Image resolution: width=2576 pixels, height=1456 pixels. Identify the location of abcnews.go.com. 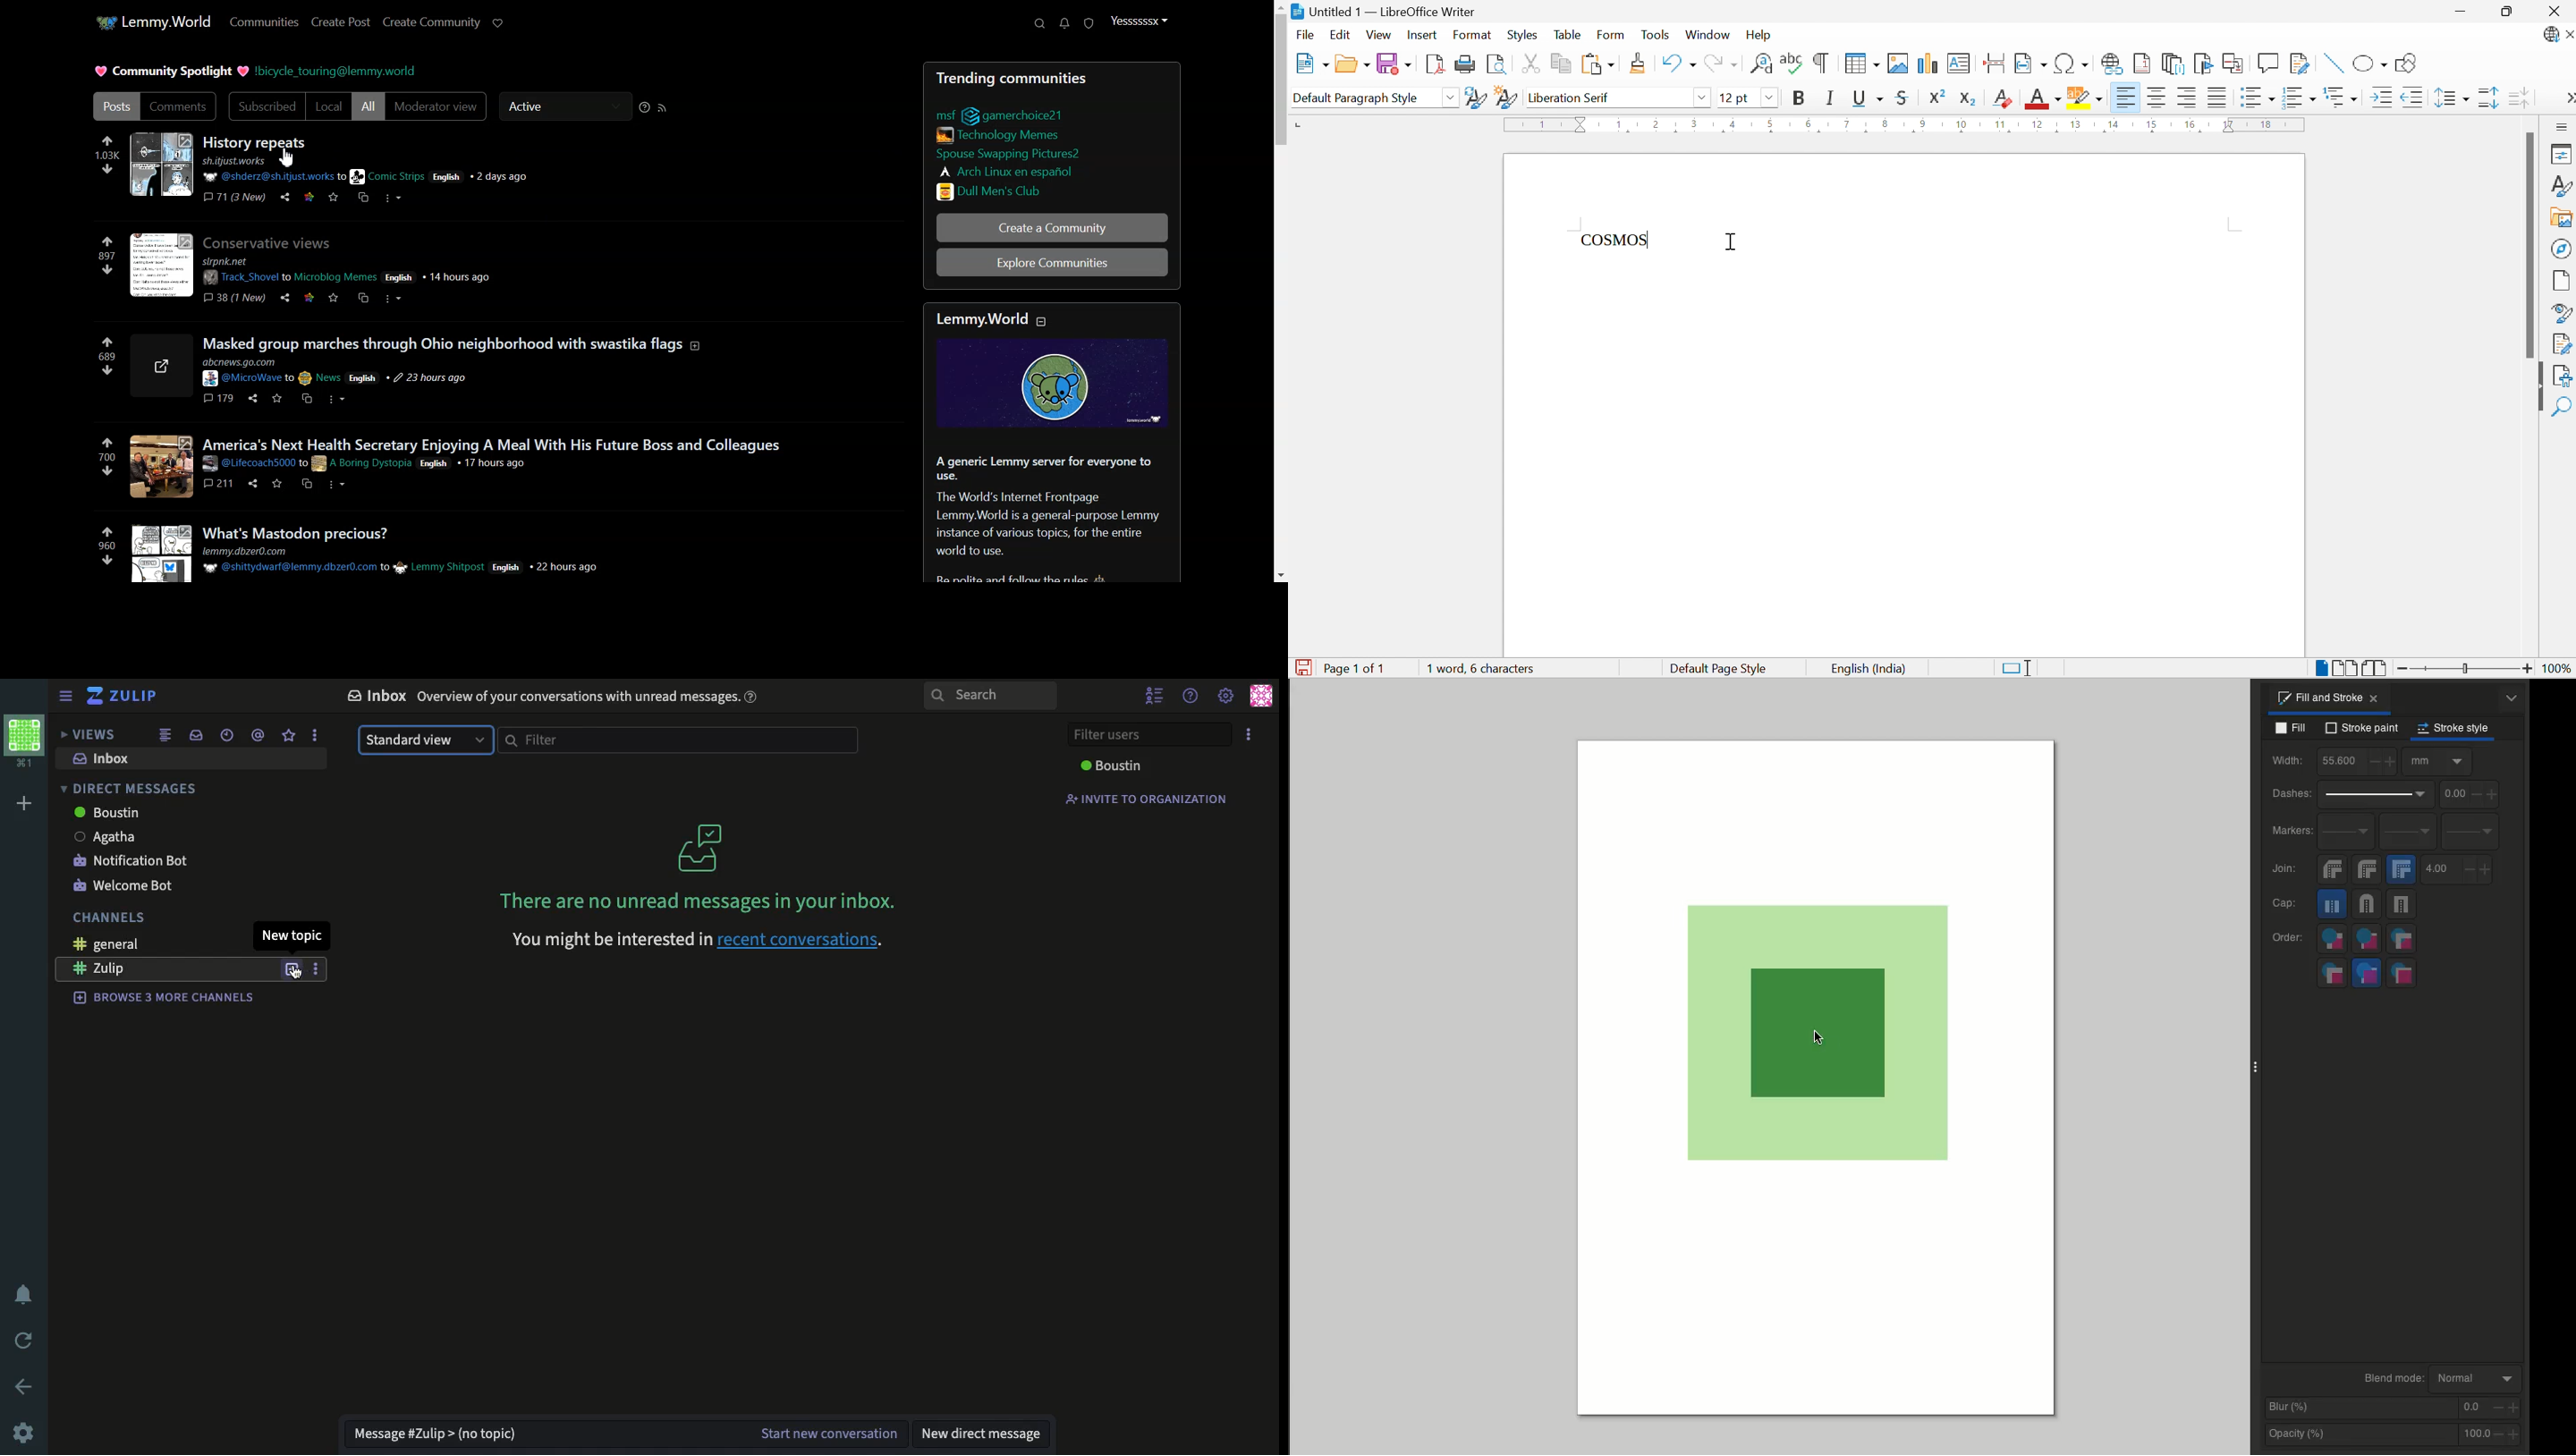
(241, 363).